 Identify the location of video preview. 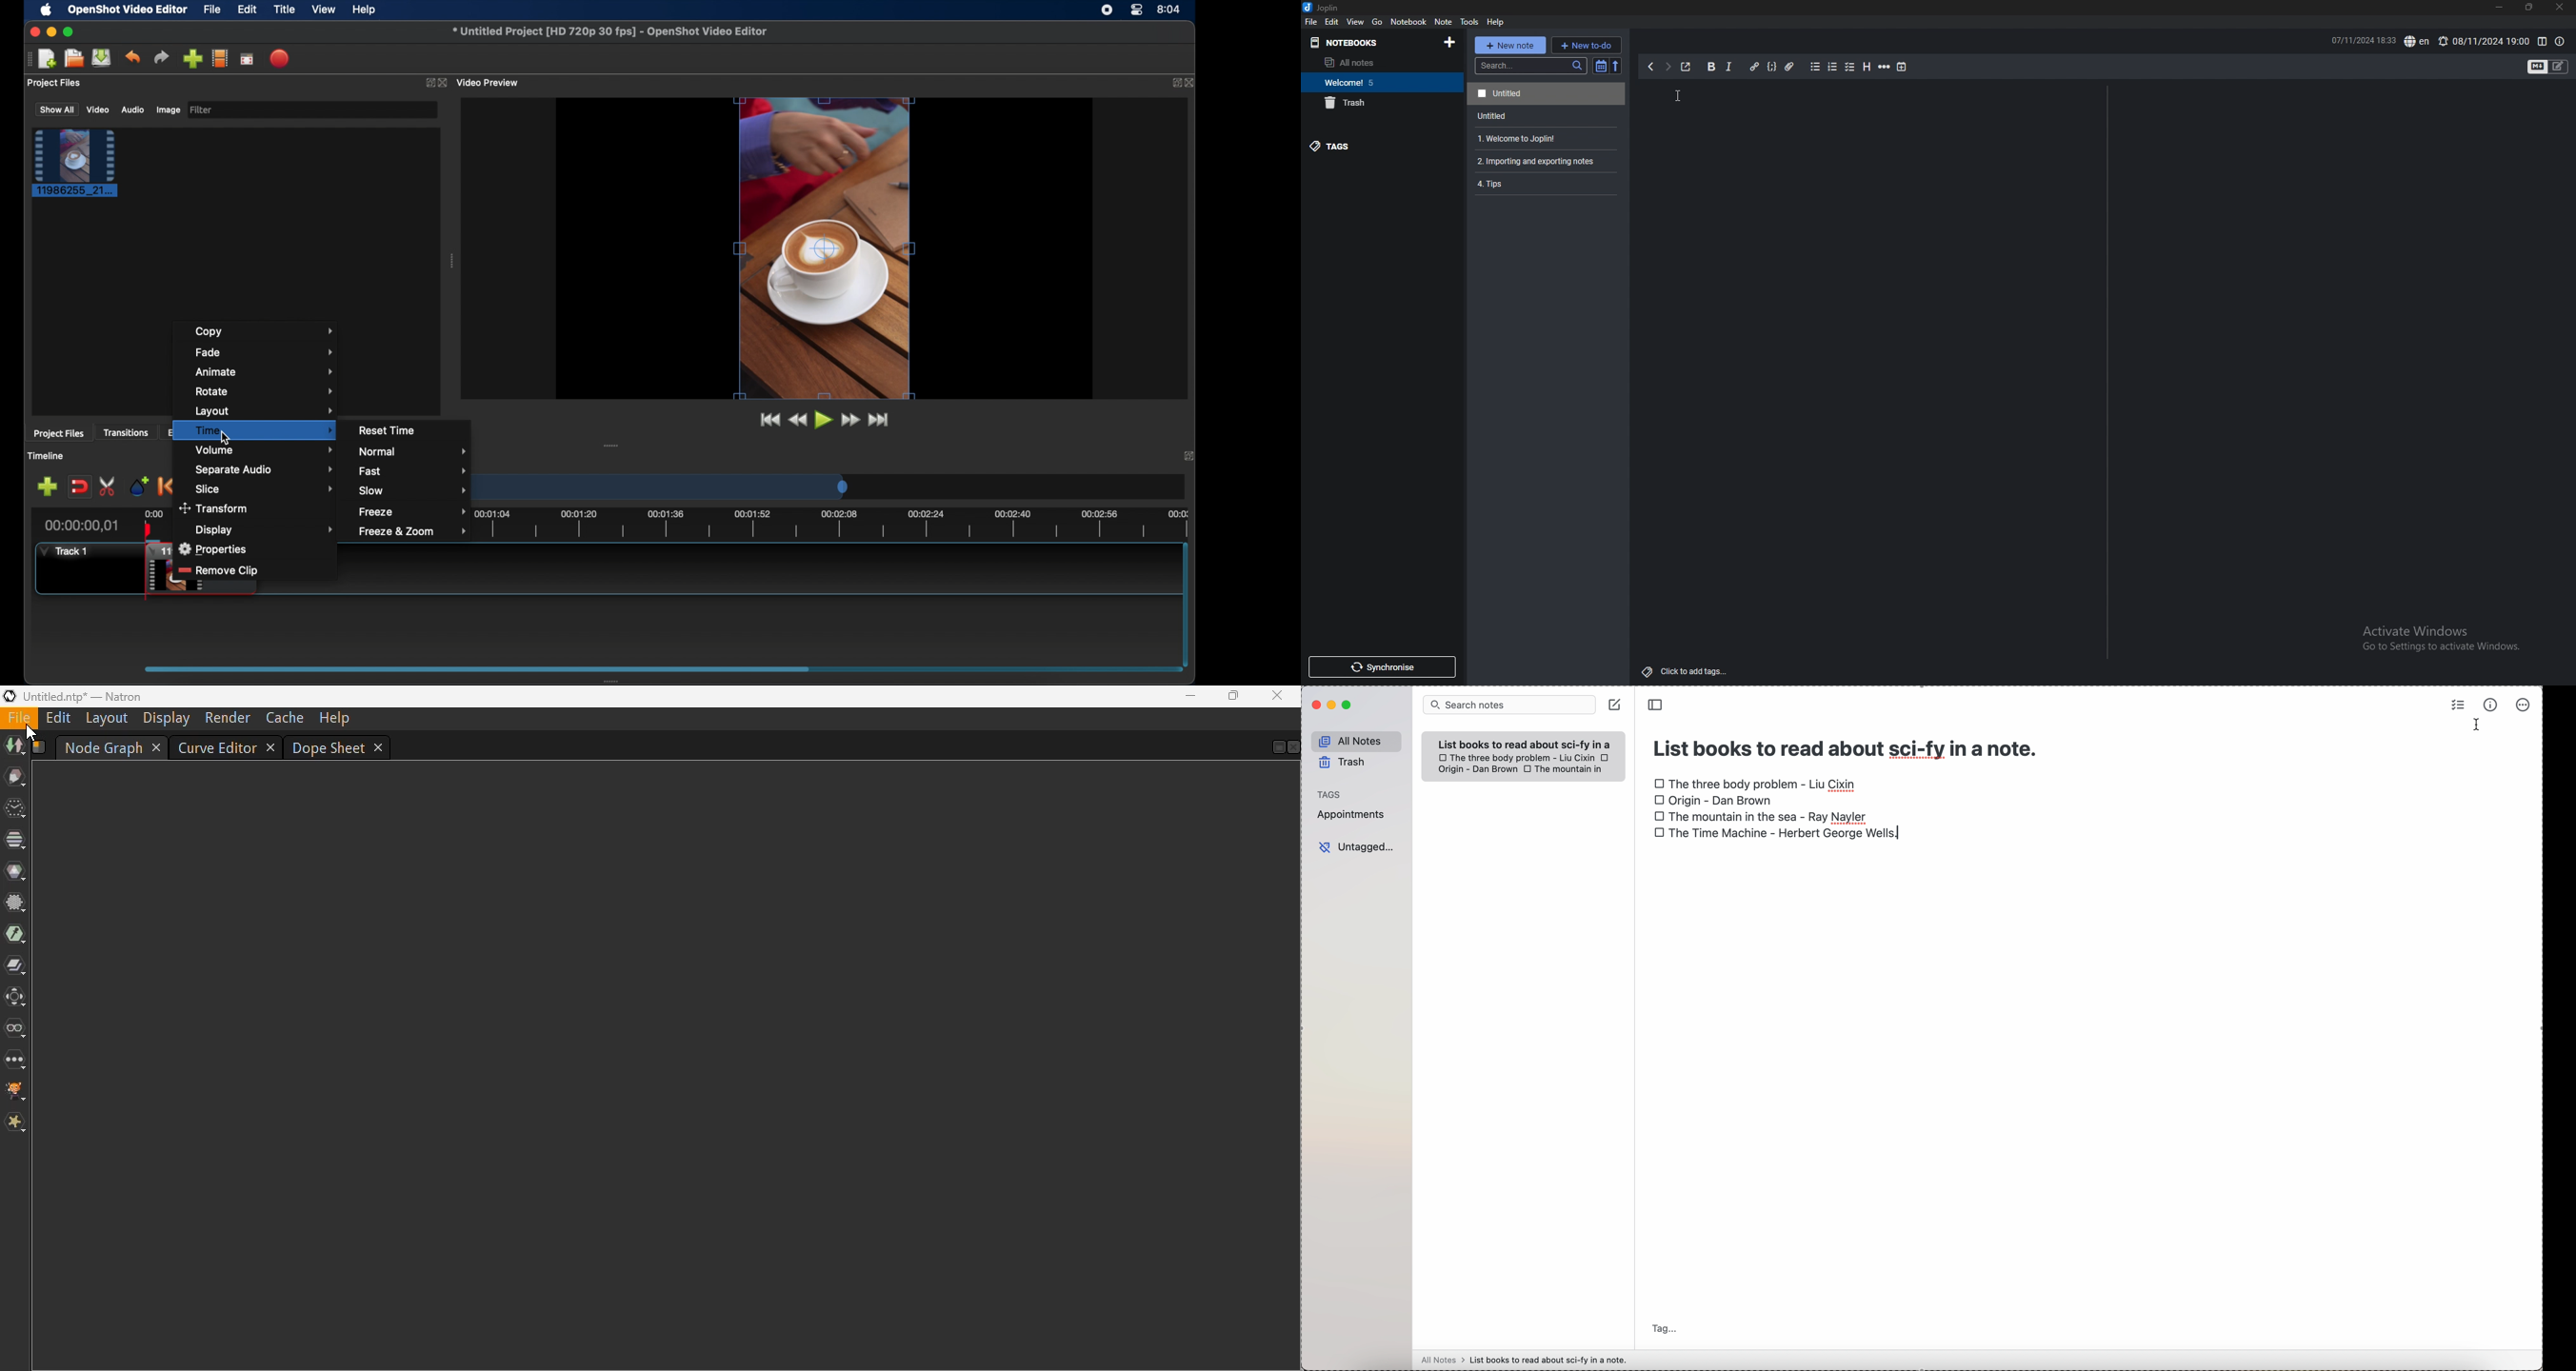
(825, 248).